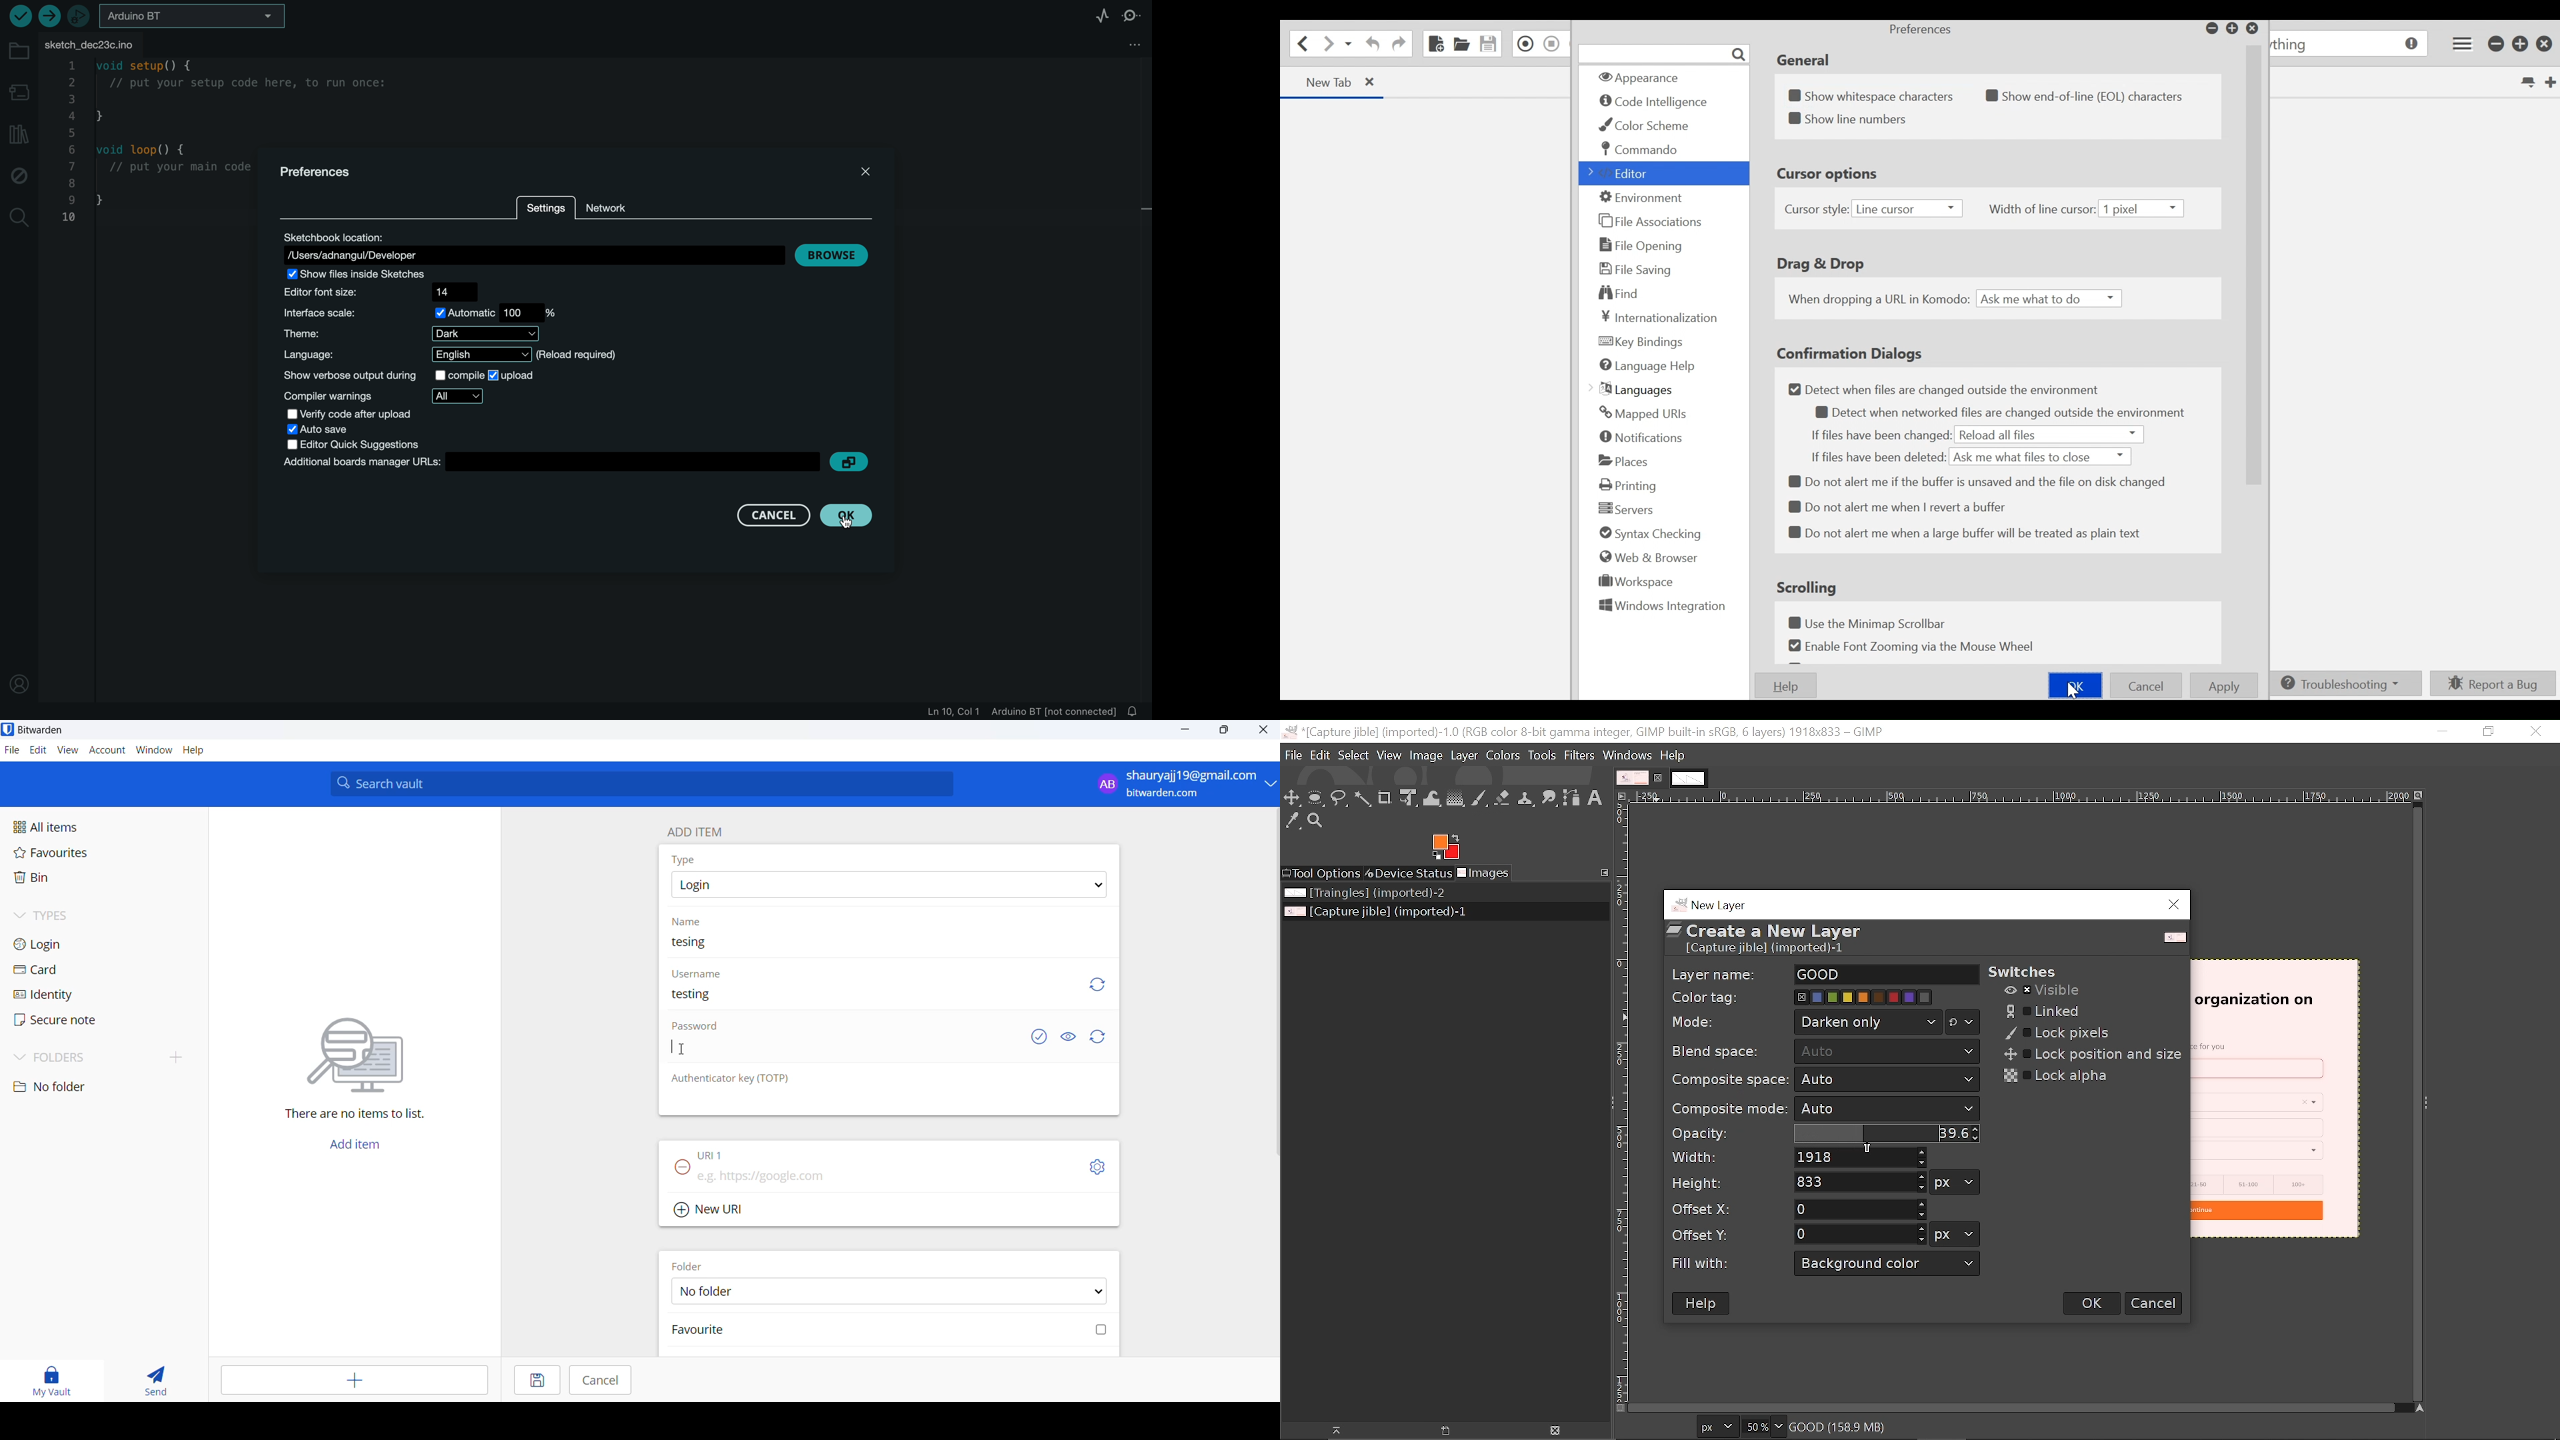 The image size is (2576, 1456). I want to click on Do not alert me when I revert a buffer, so click(1899, 506).